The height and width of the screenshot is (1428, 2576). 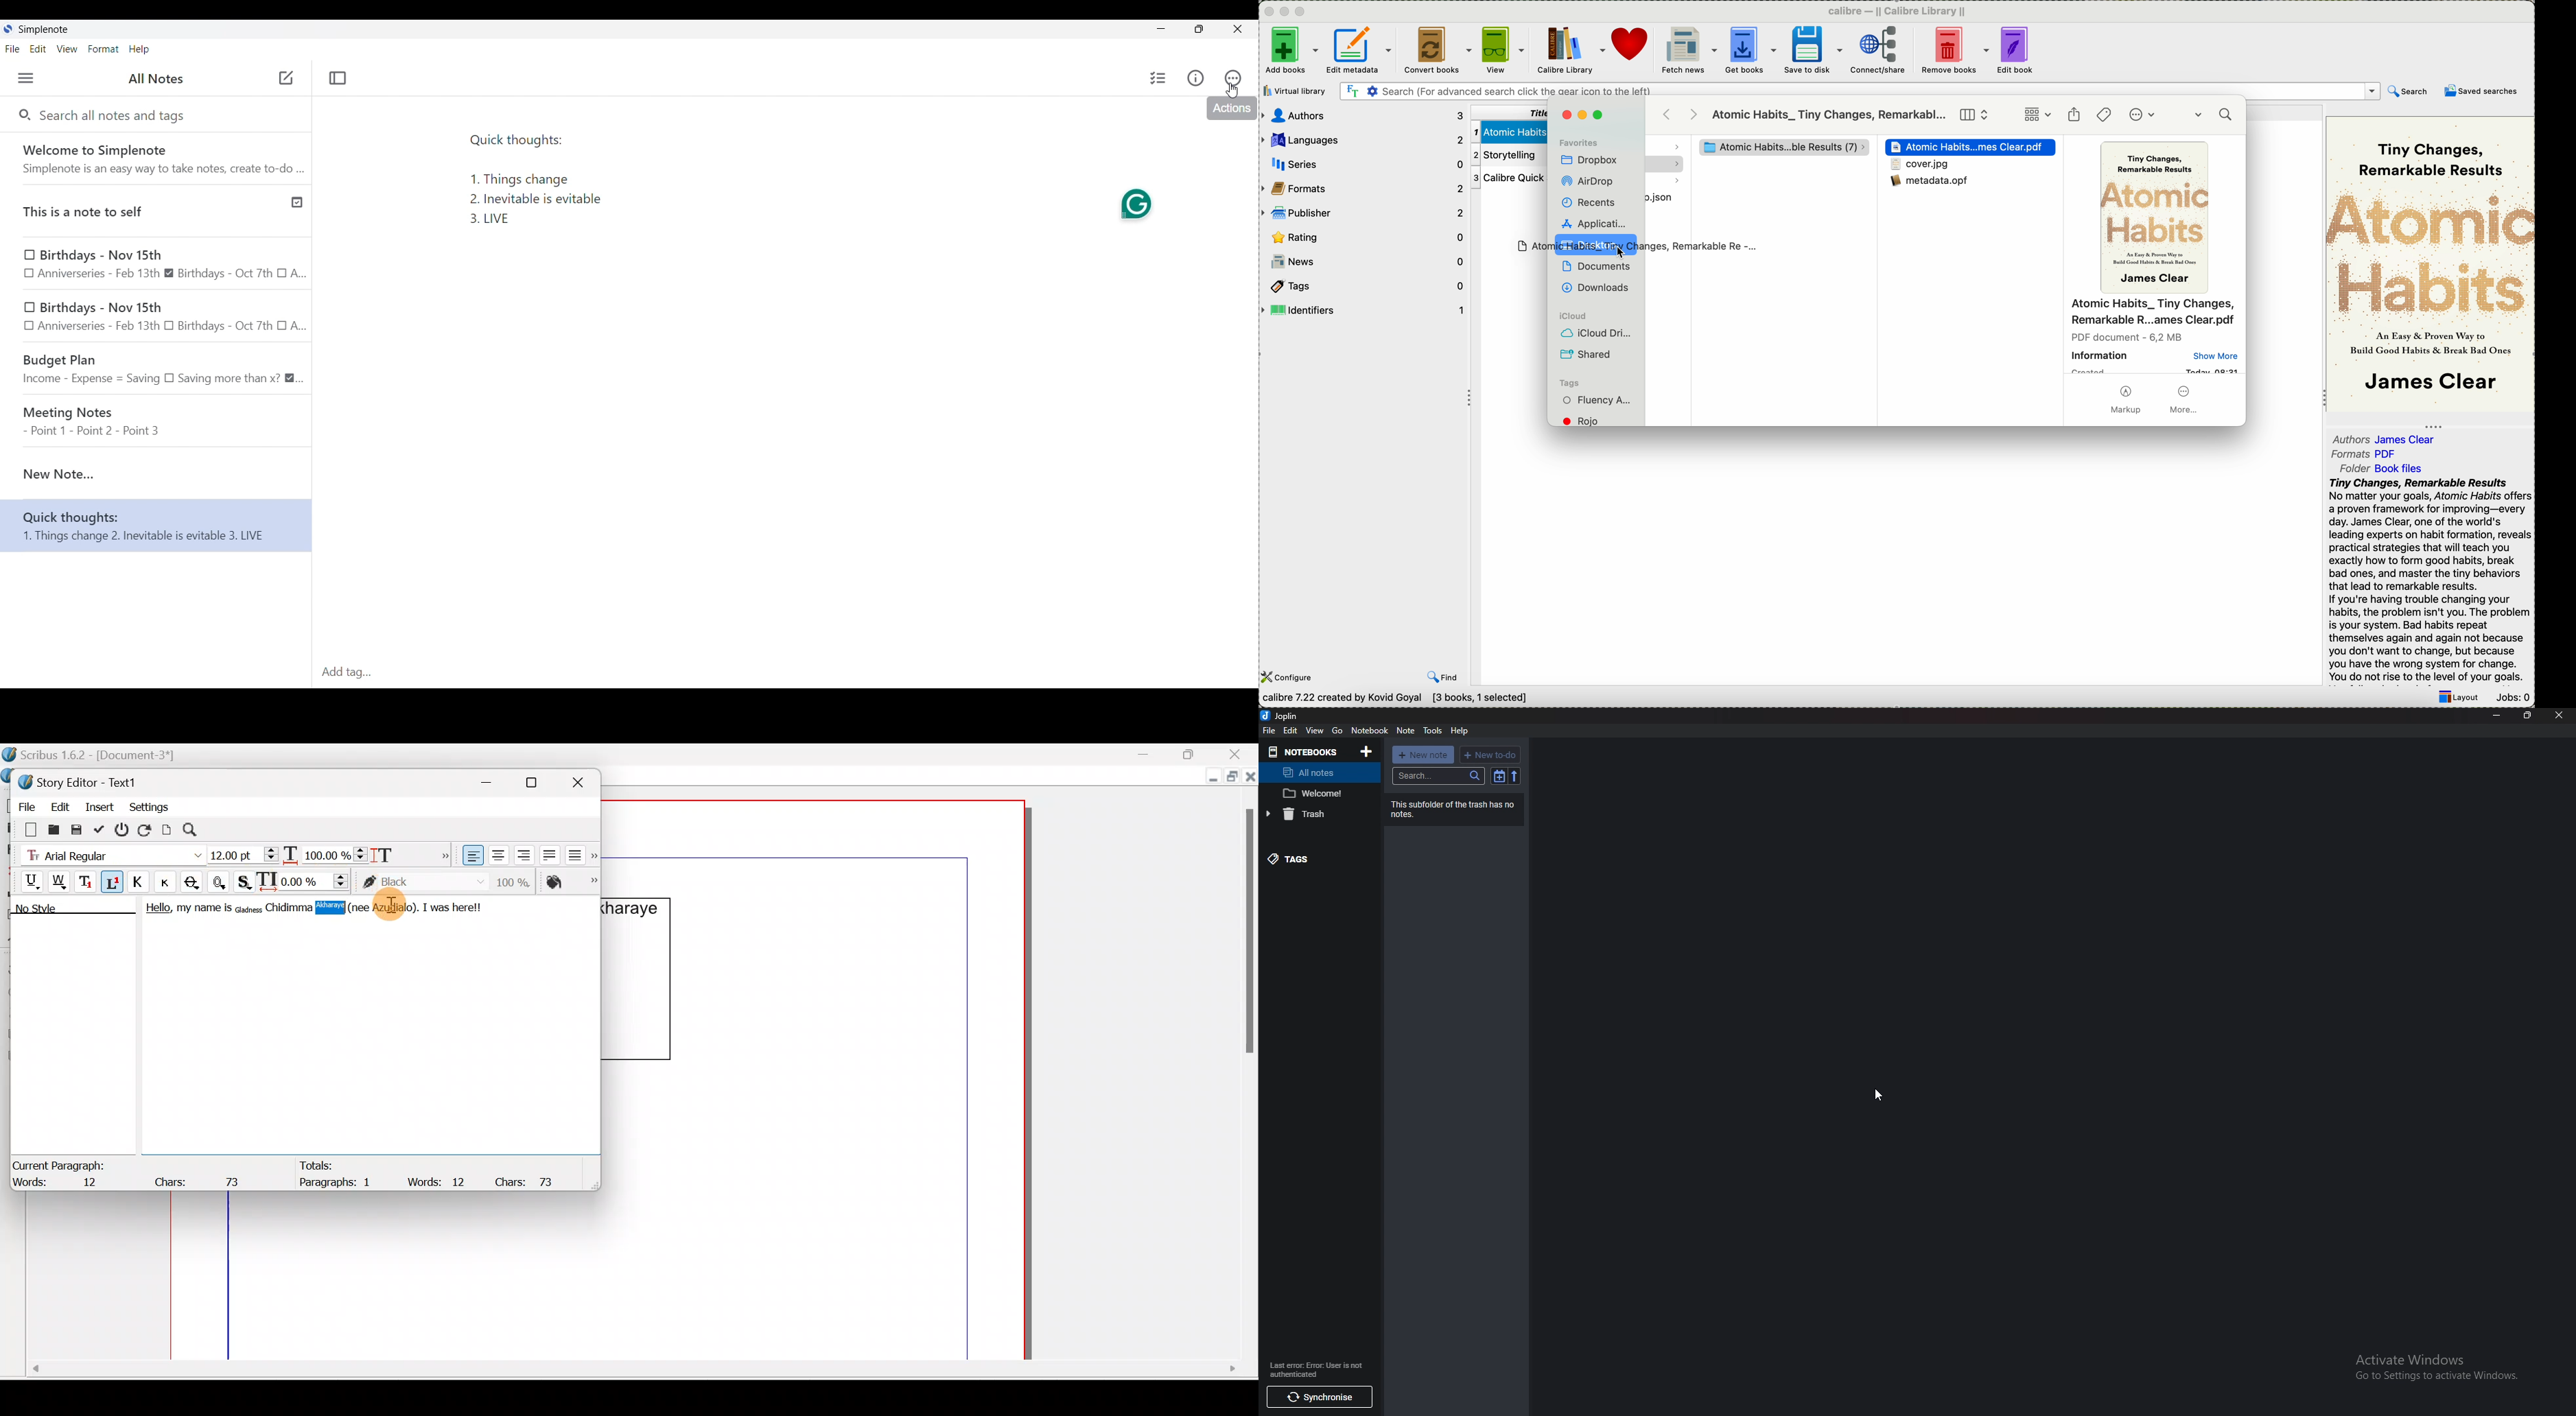 What do you see at coordinates (1631, 44) in the screenshot?
I see `donate` at bounding box center [1631, 44].